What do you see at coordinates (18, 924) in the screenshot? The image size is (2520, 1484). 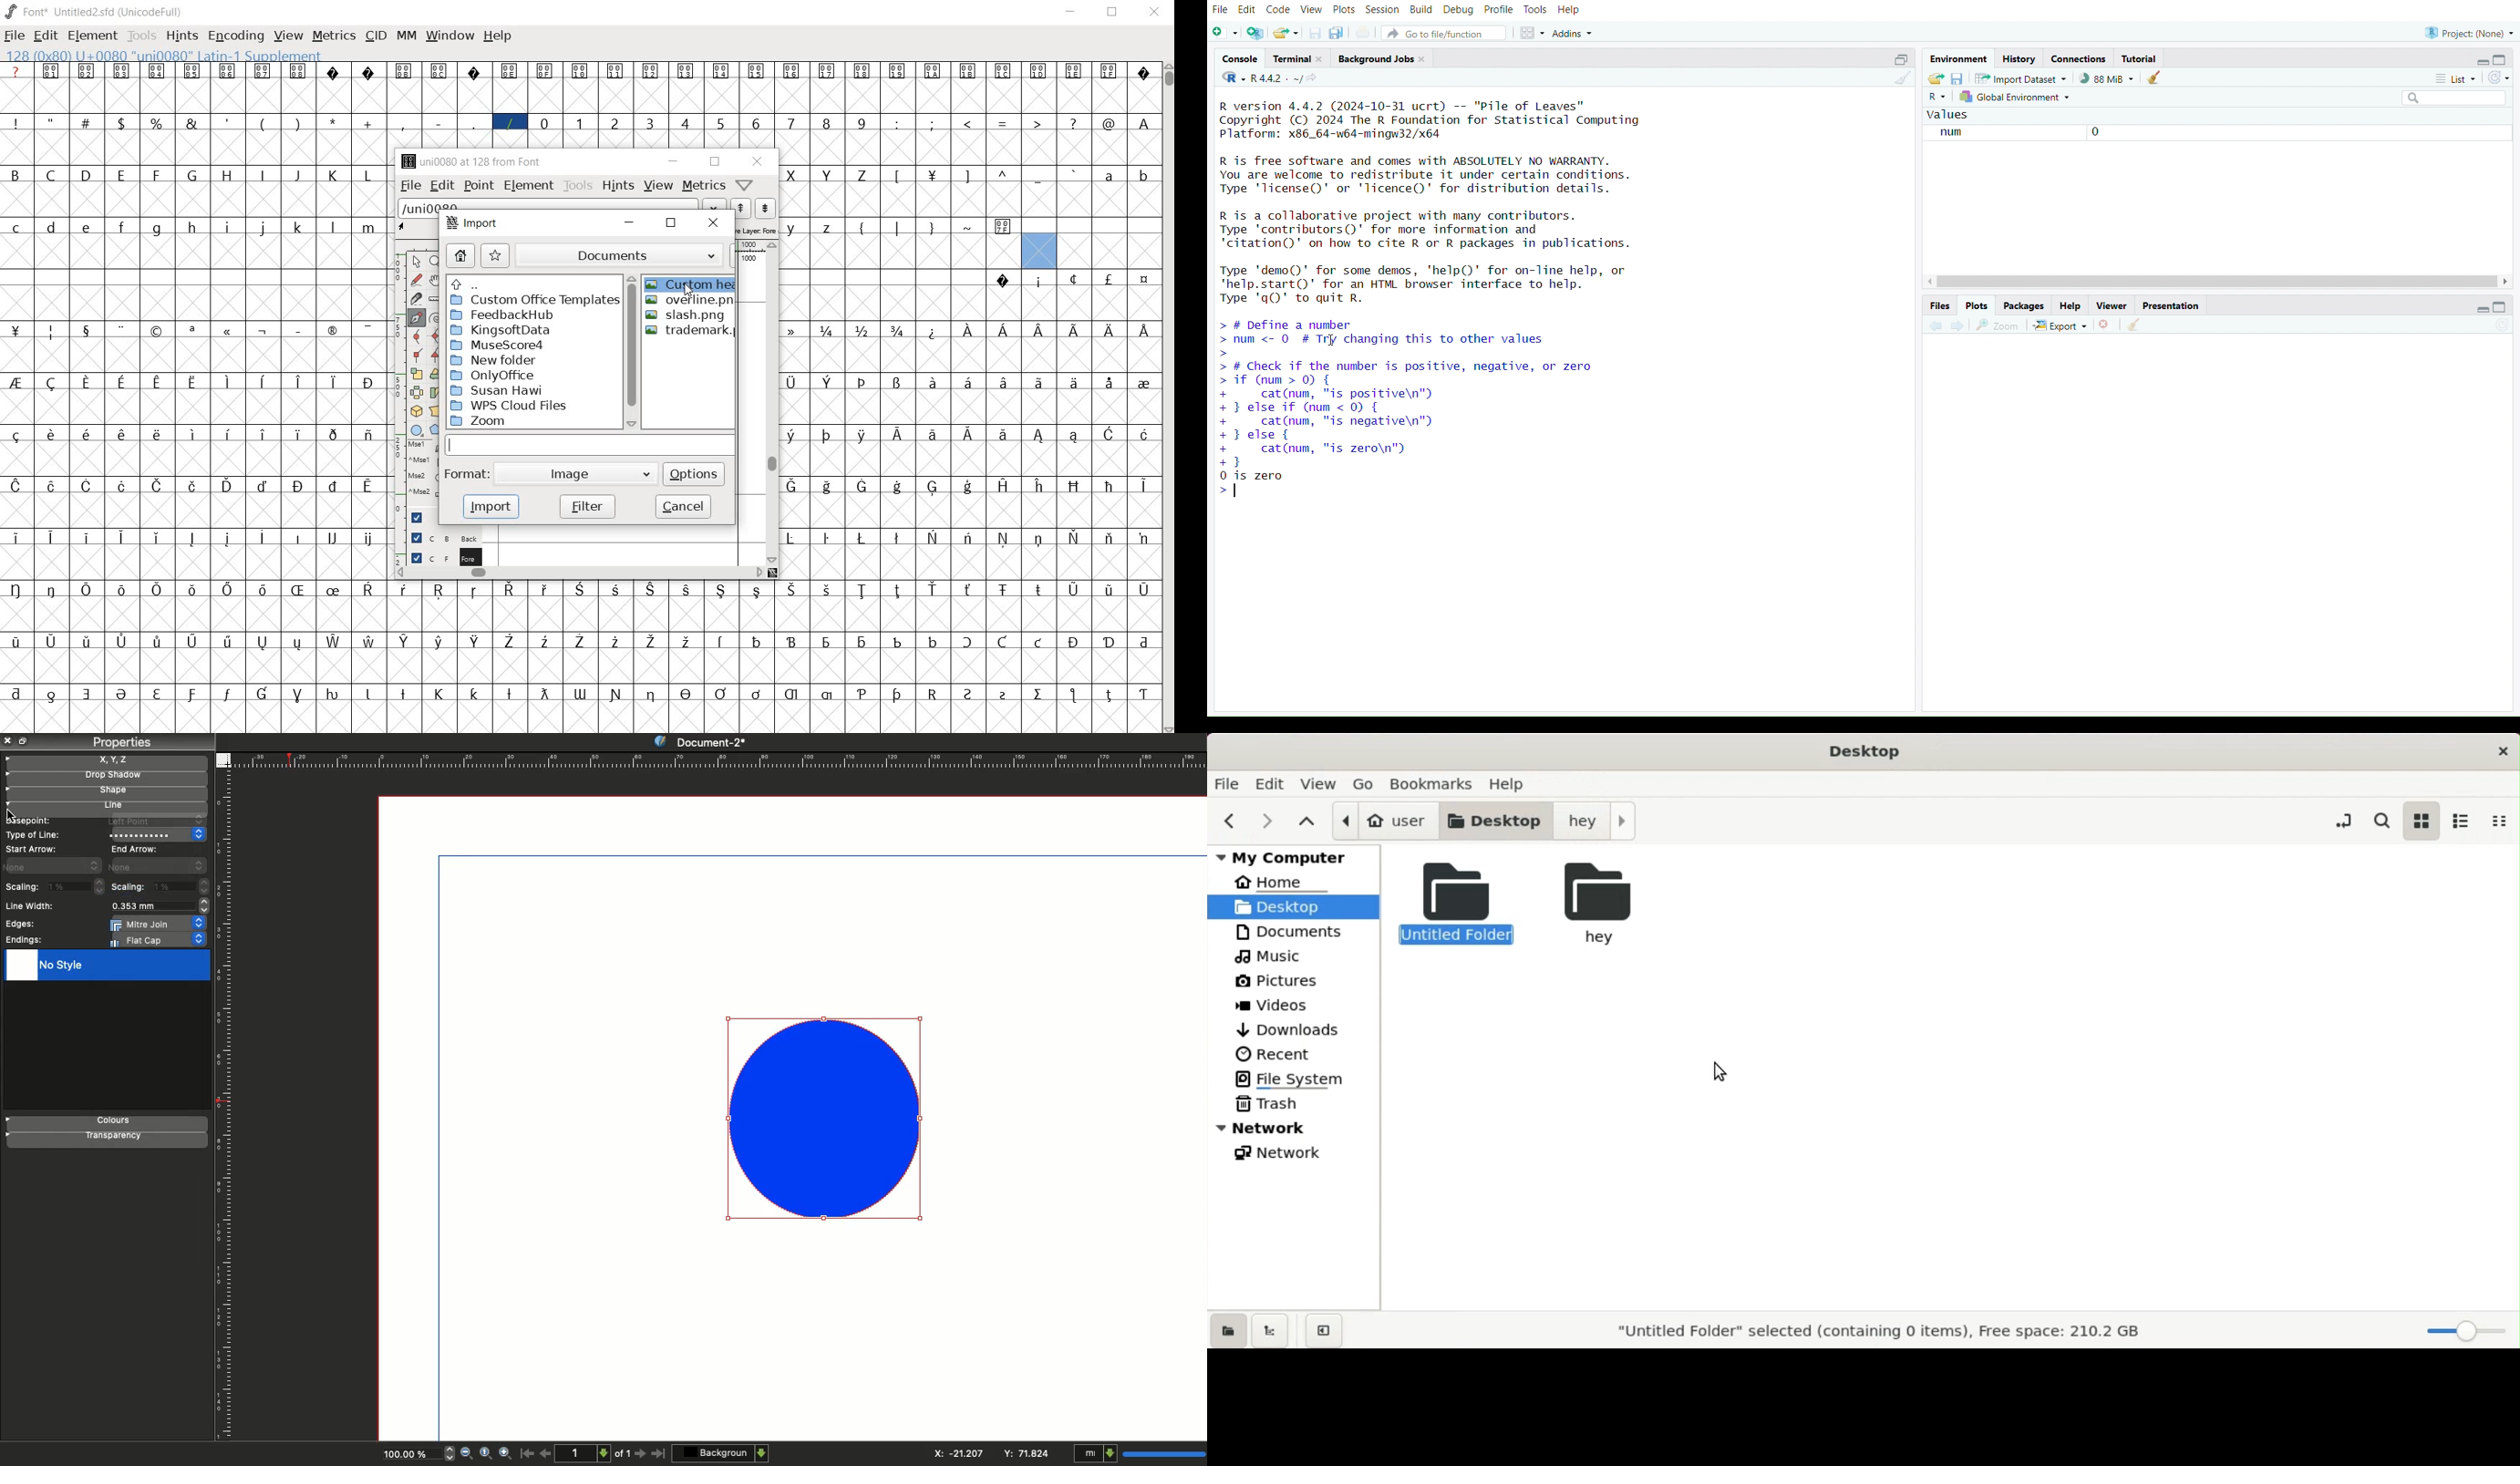 I see `Edges` at bounding box center [18, 924].